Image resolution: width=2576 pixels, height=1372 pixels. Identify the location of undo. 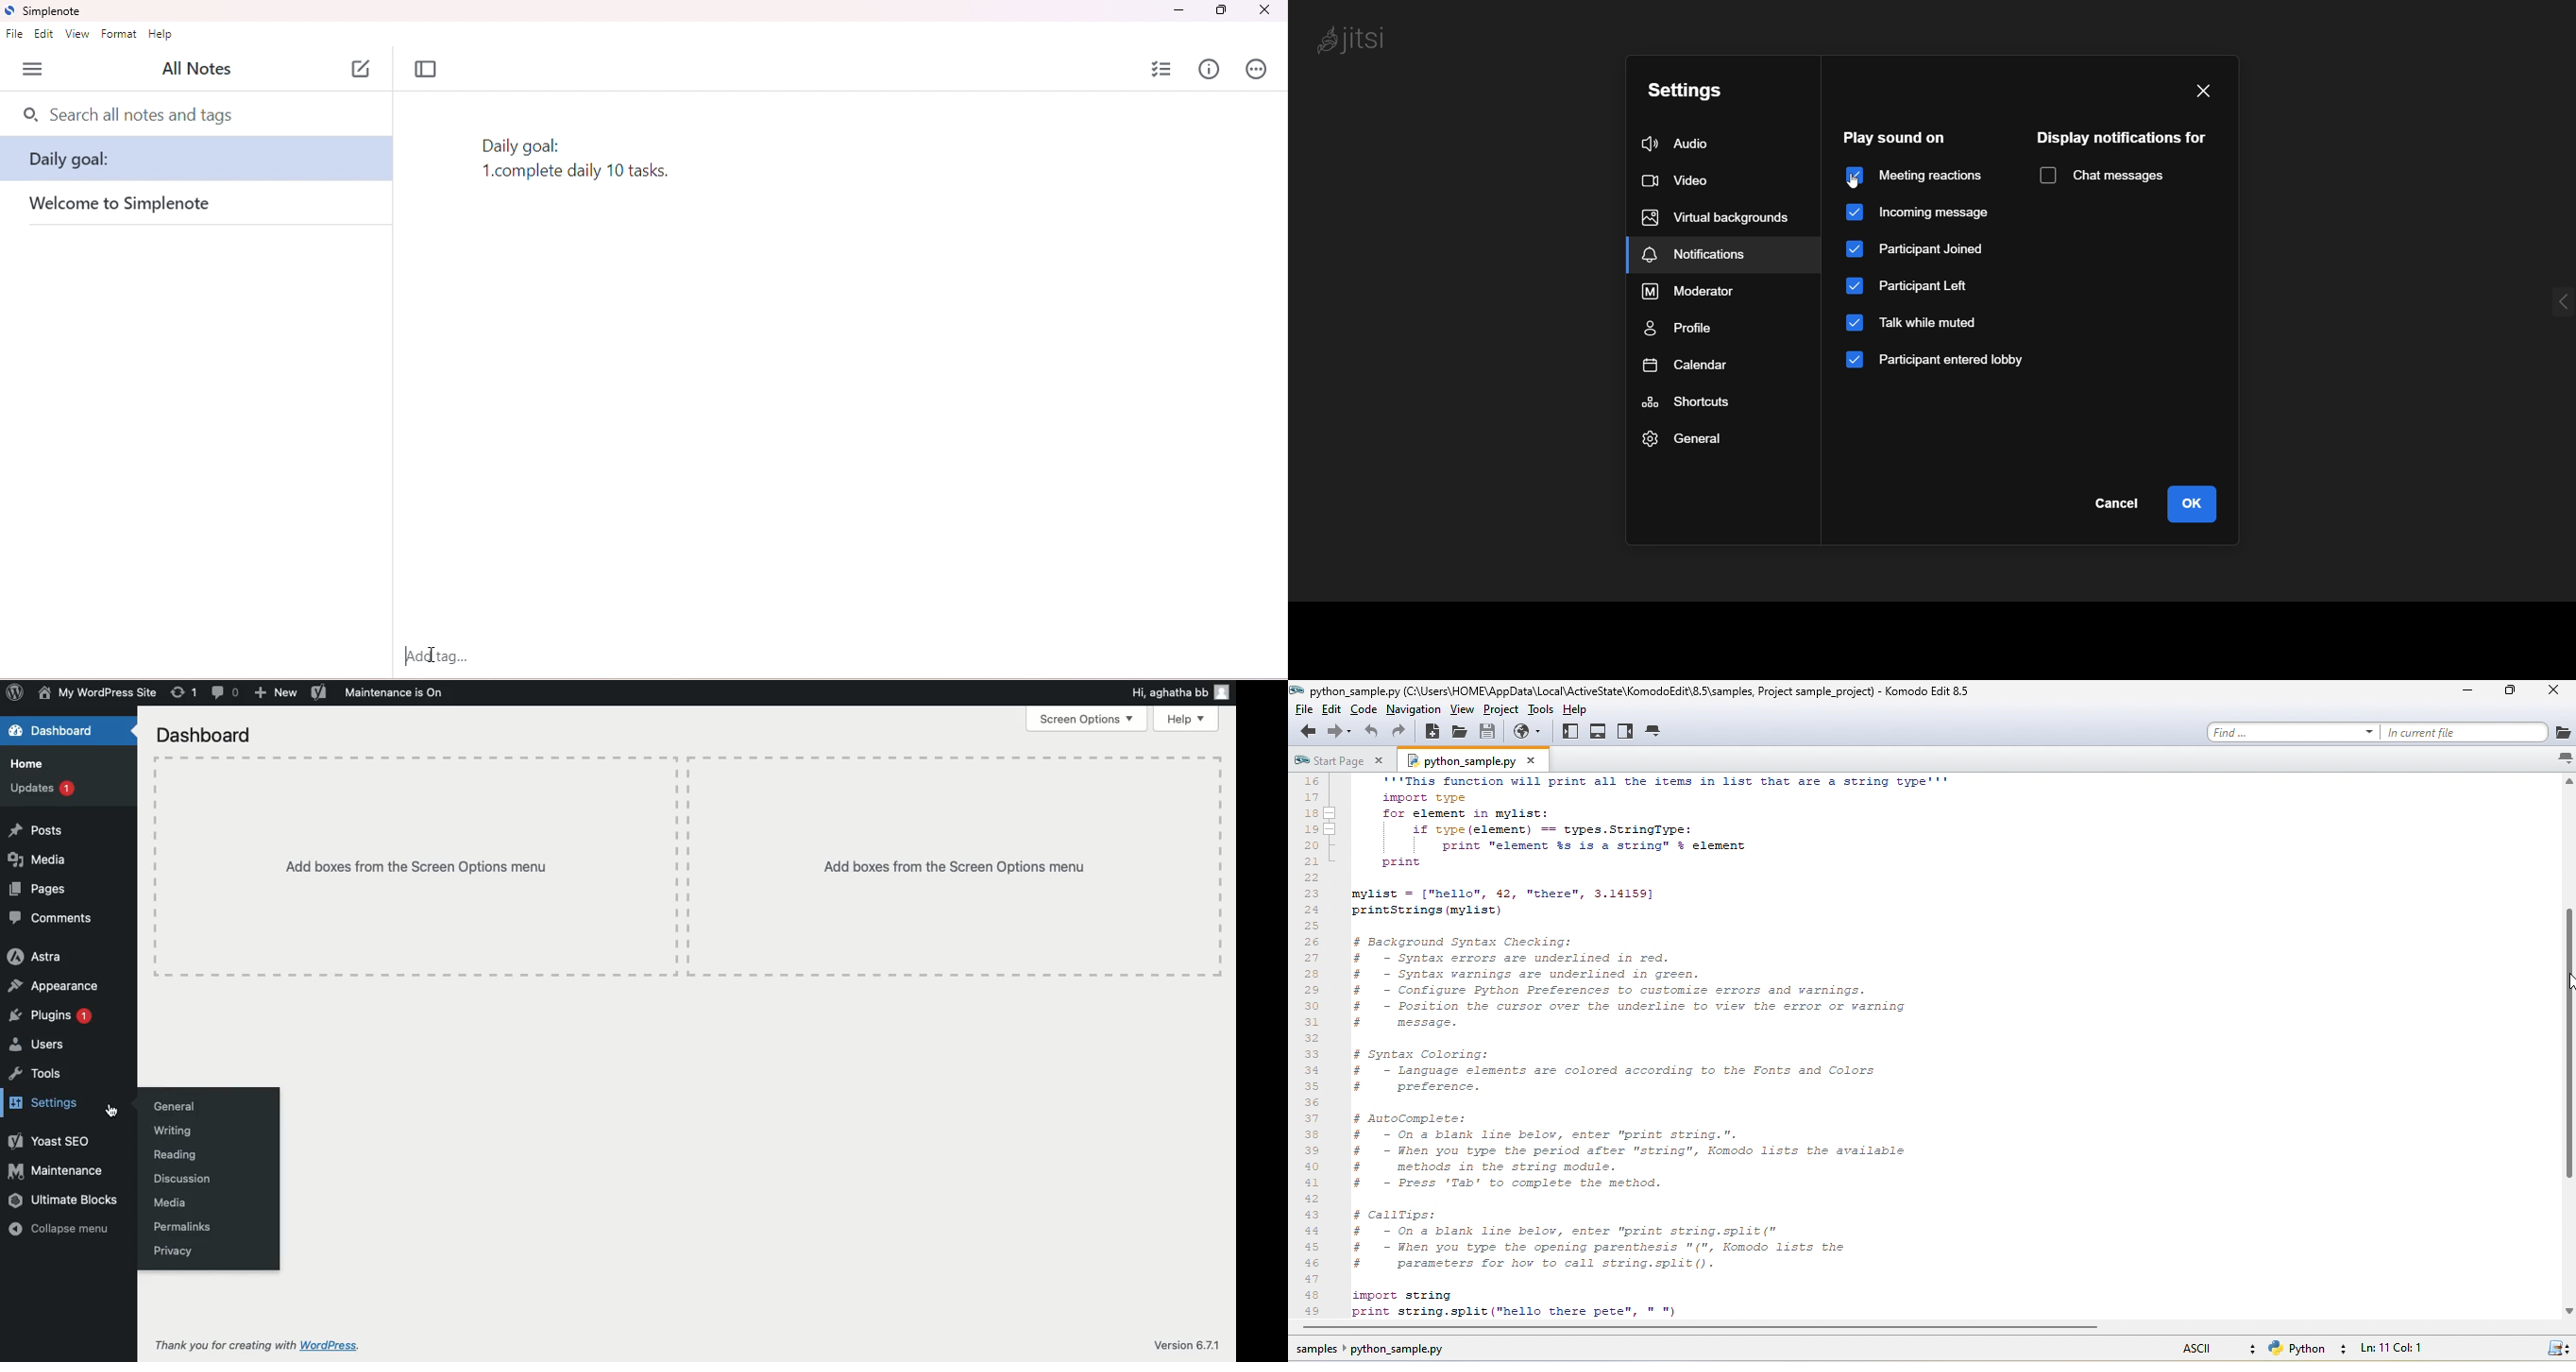
(1372, 732).